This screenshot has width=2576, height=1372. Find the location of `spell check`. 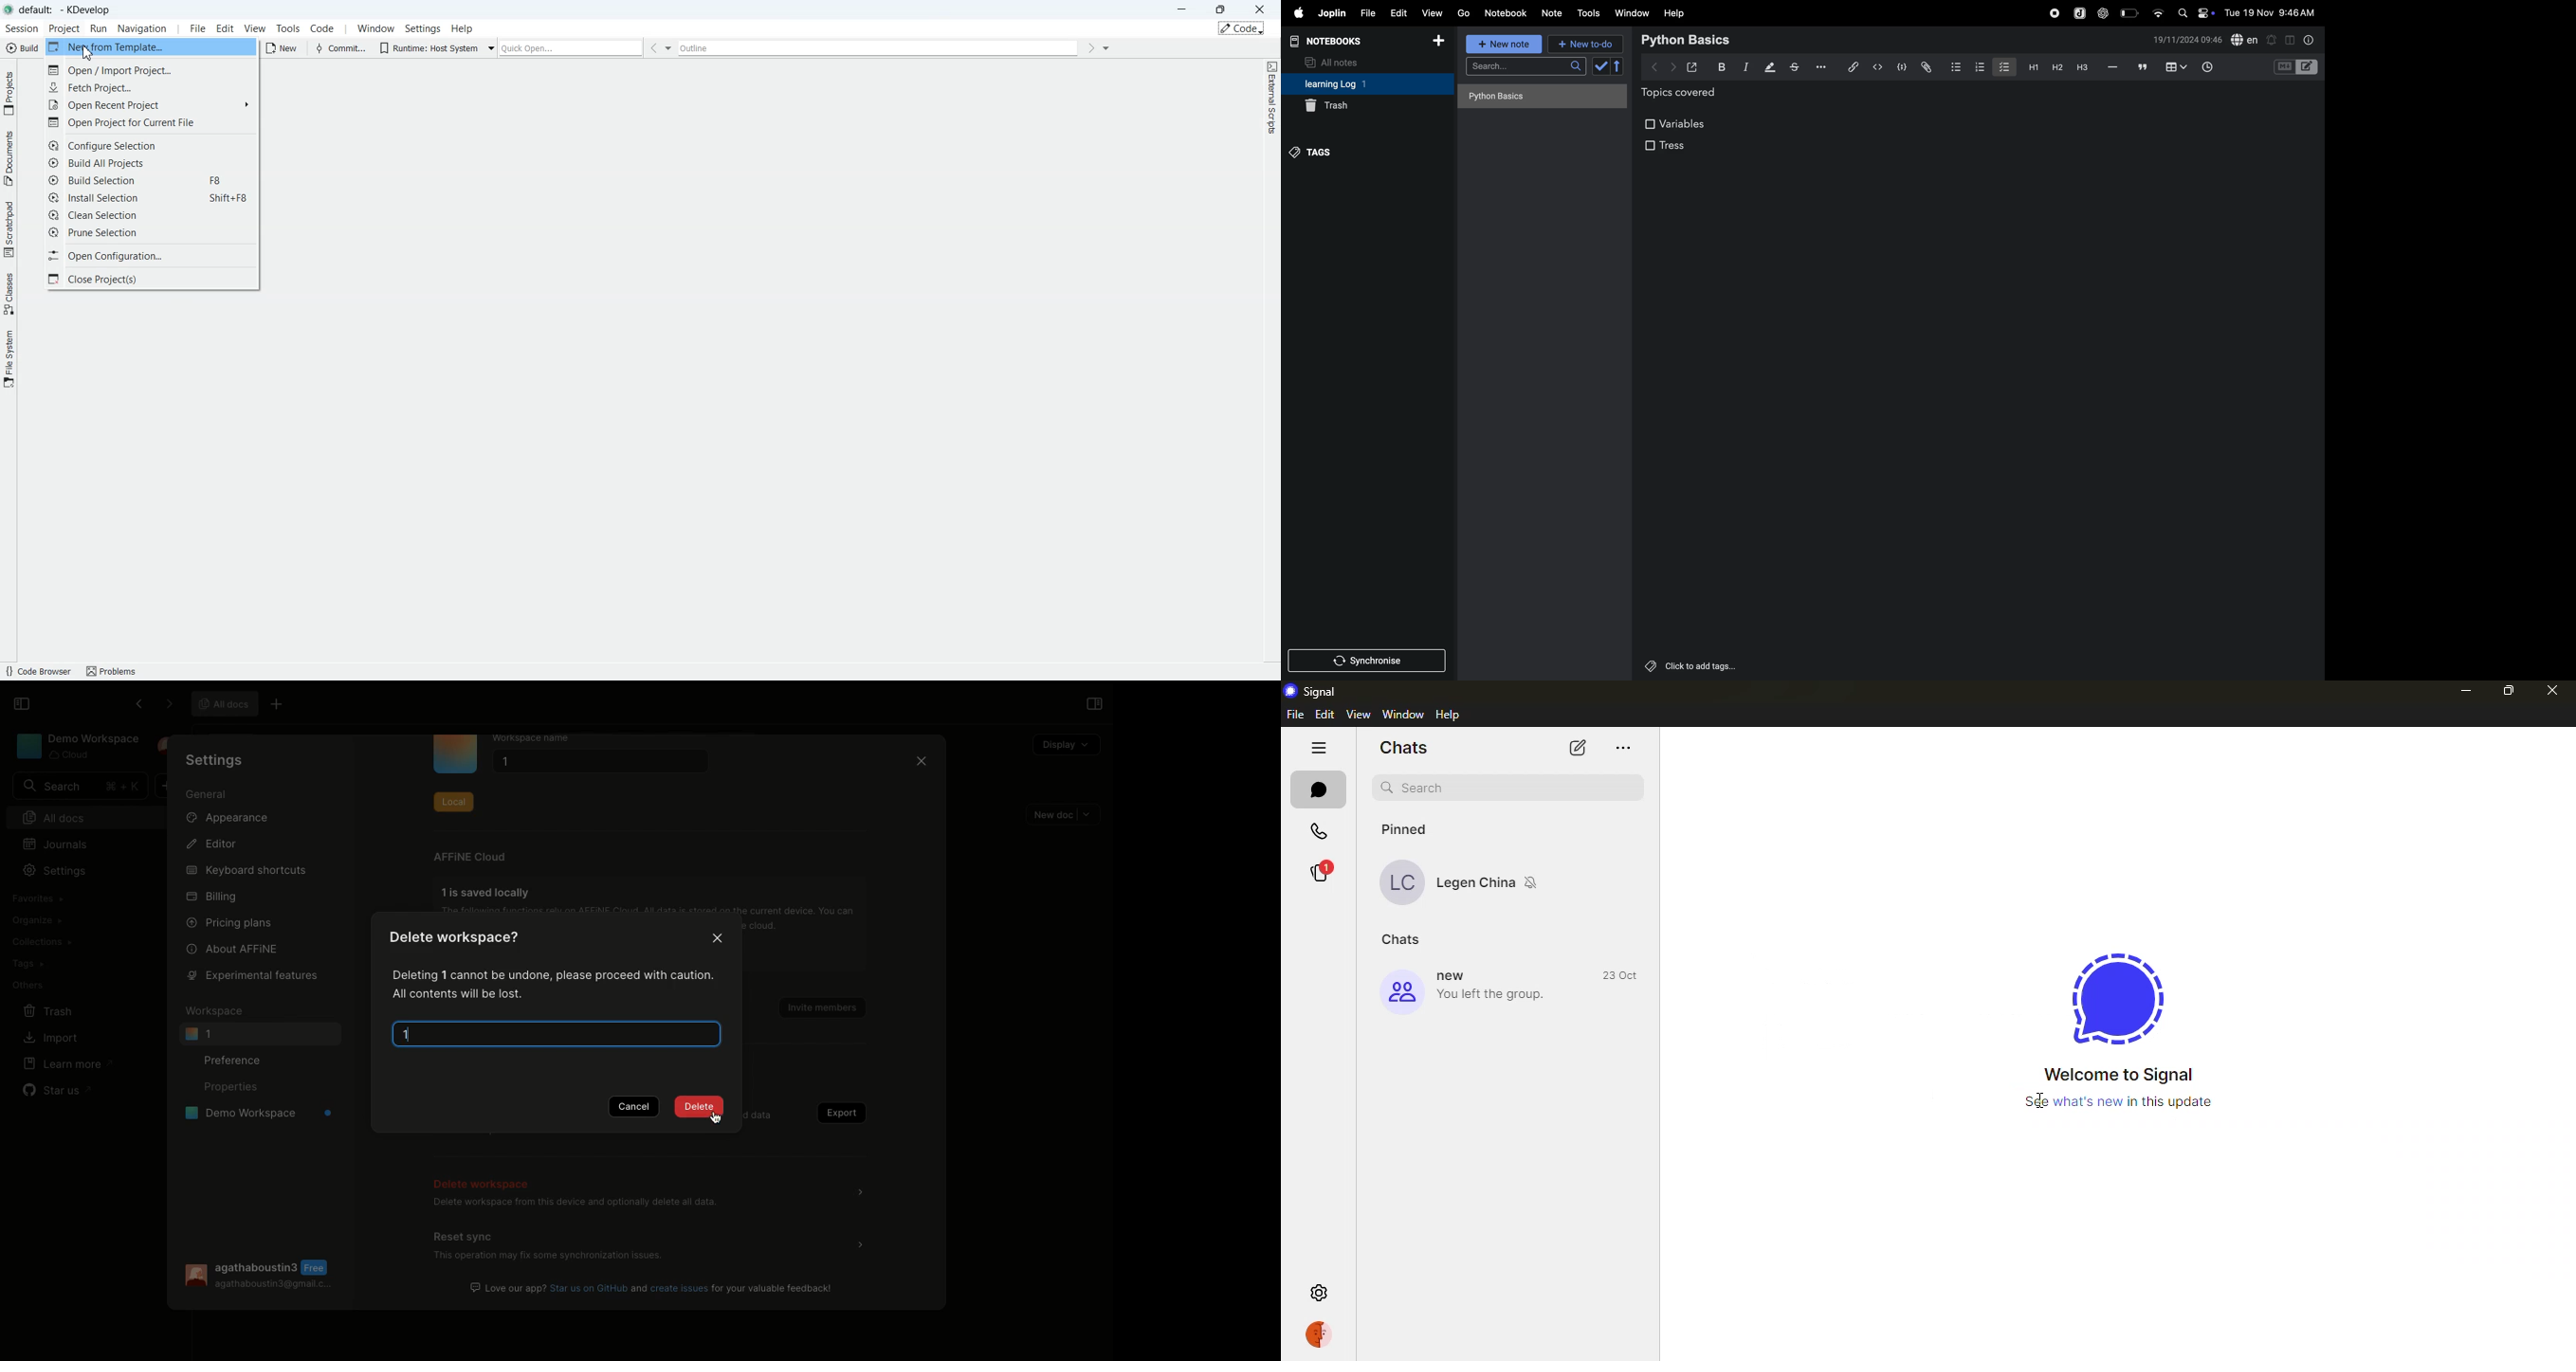

spell check is located at coordinates (2245, 40).